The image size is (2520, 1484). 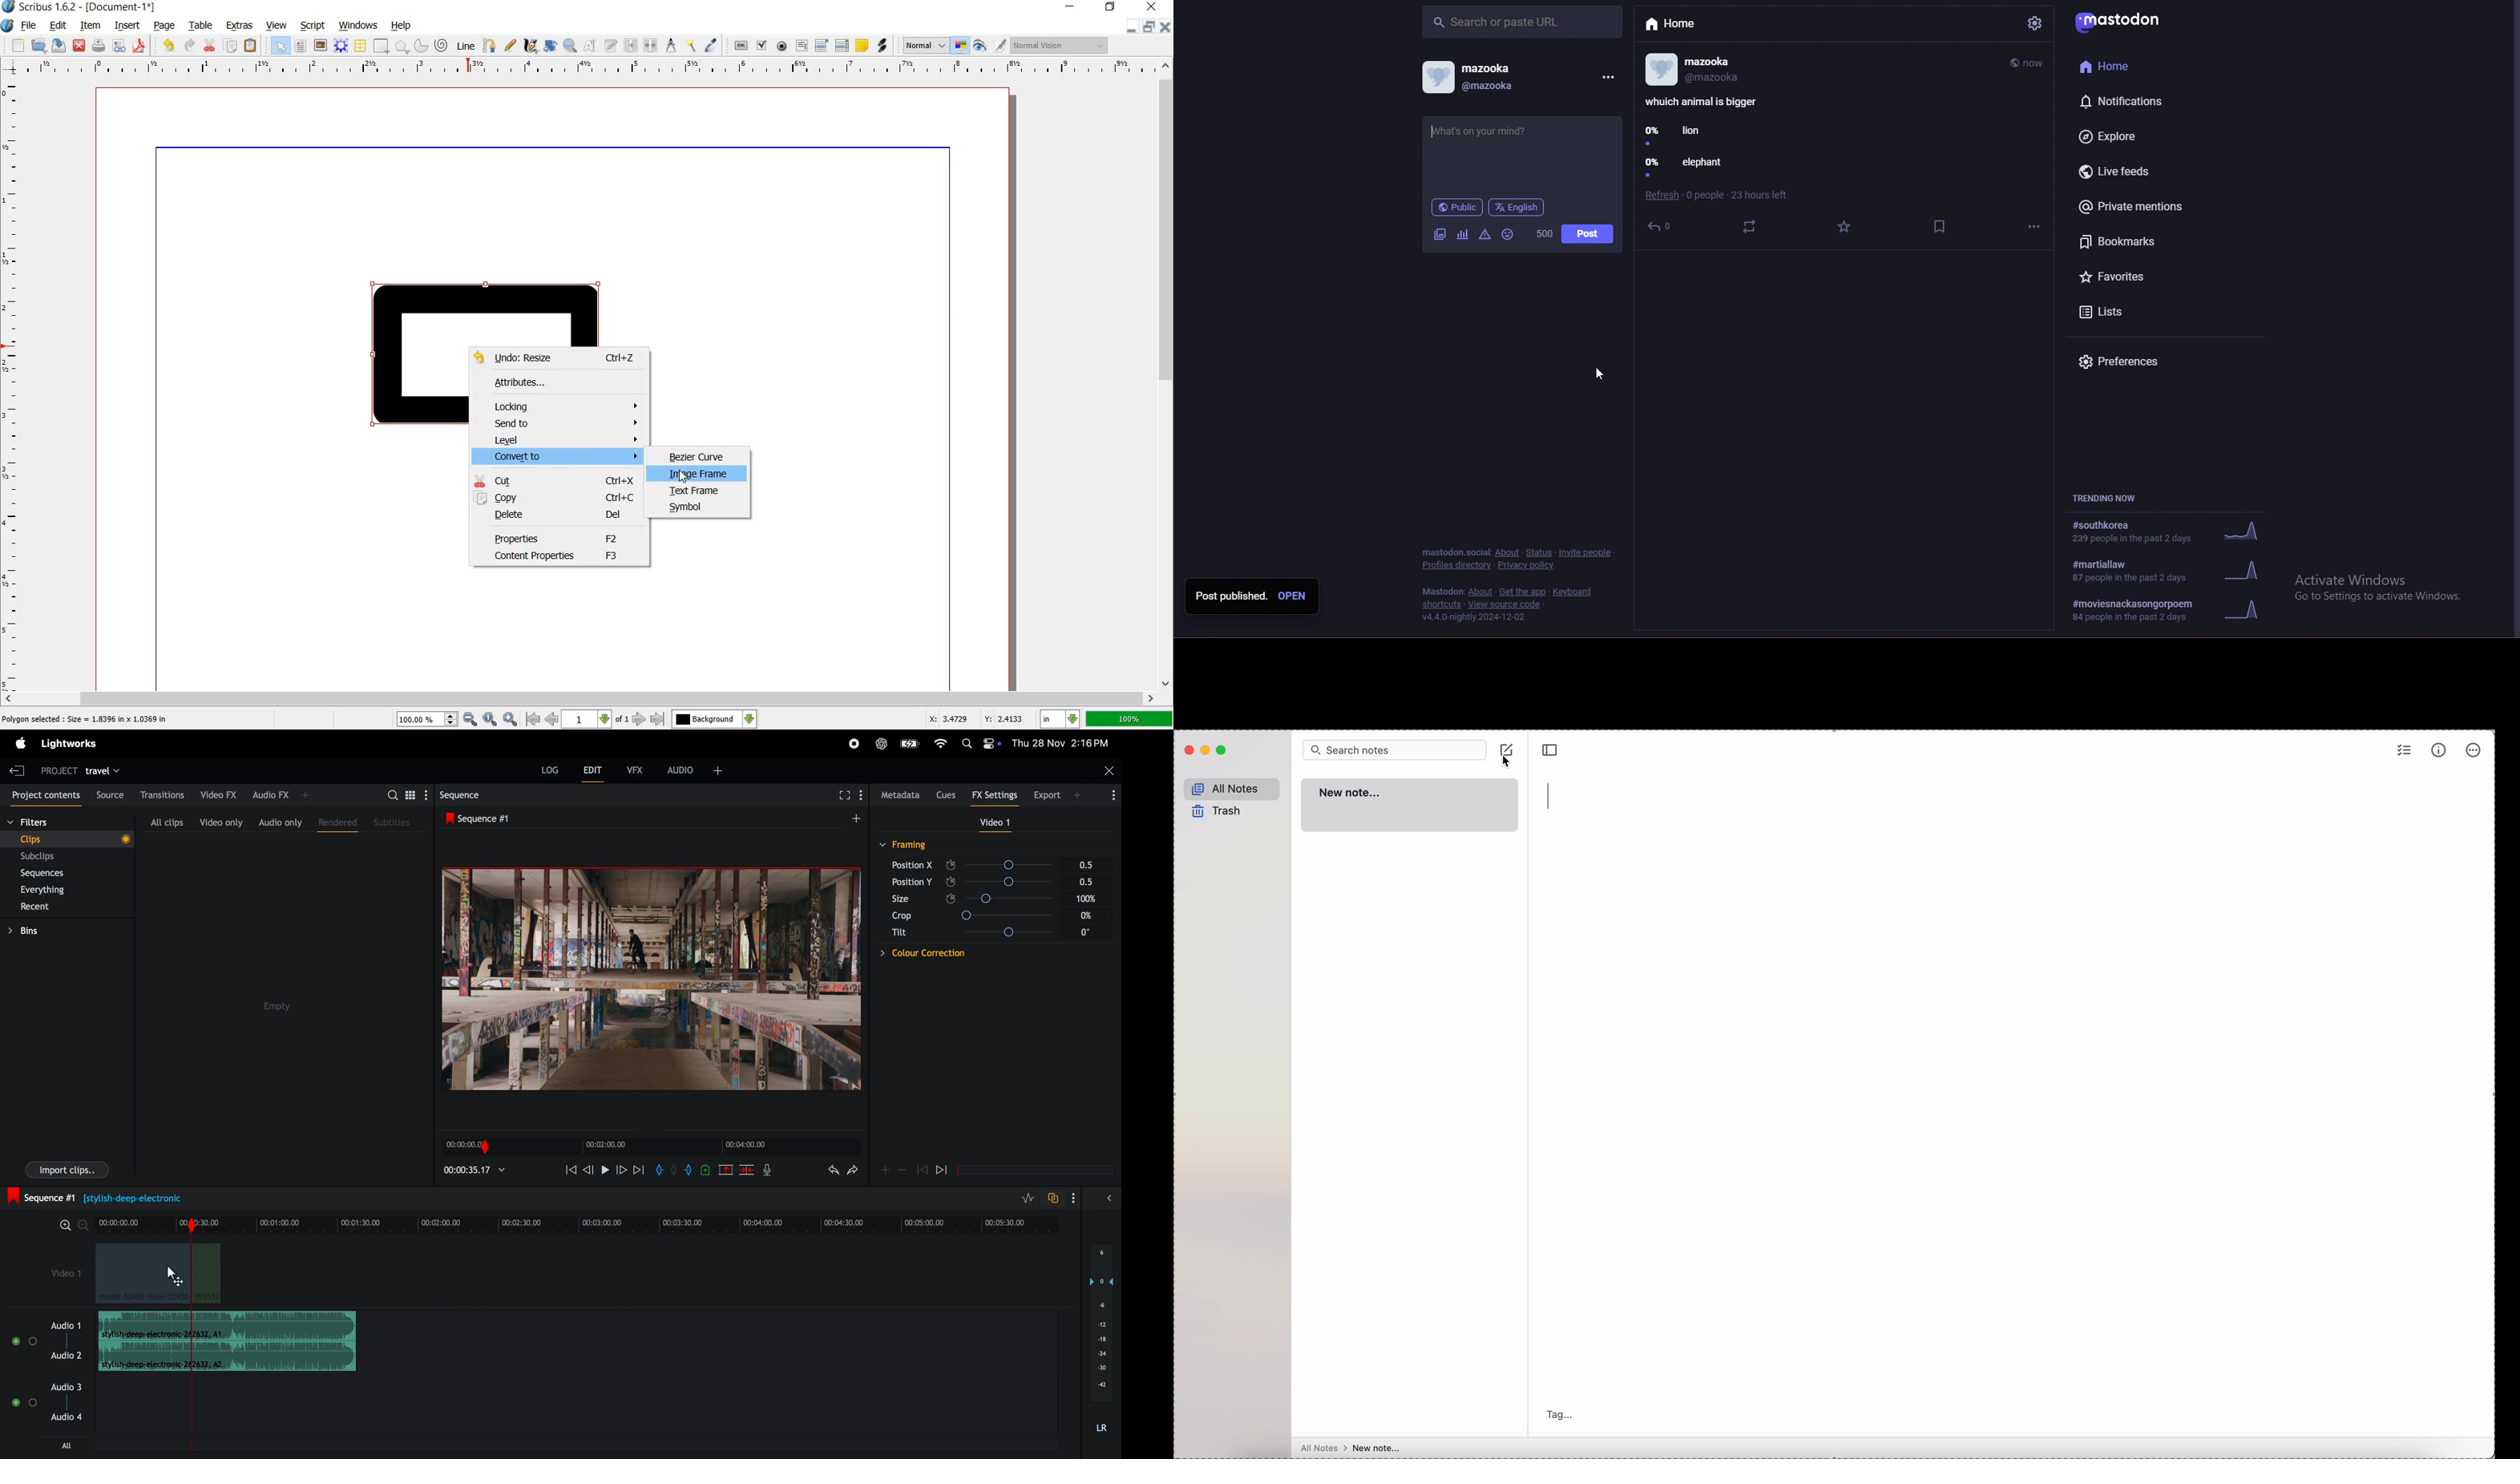 What do you see at coordinates (1474, 618) in the screenshot?
I see `v4.4.0-nightly.2024-12-02` at bounding box center [1474, 618].